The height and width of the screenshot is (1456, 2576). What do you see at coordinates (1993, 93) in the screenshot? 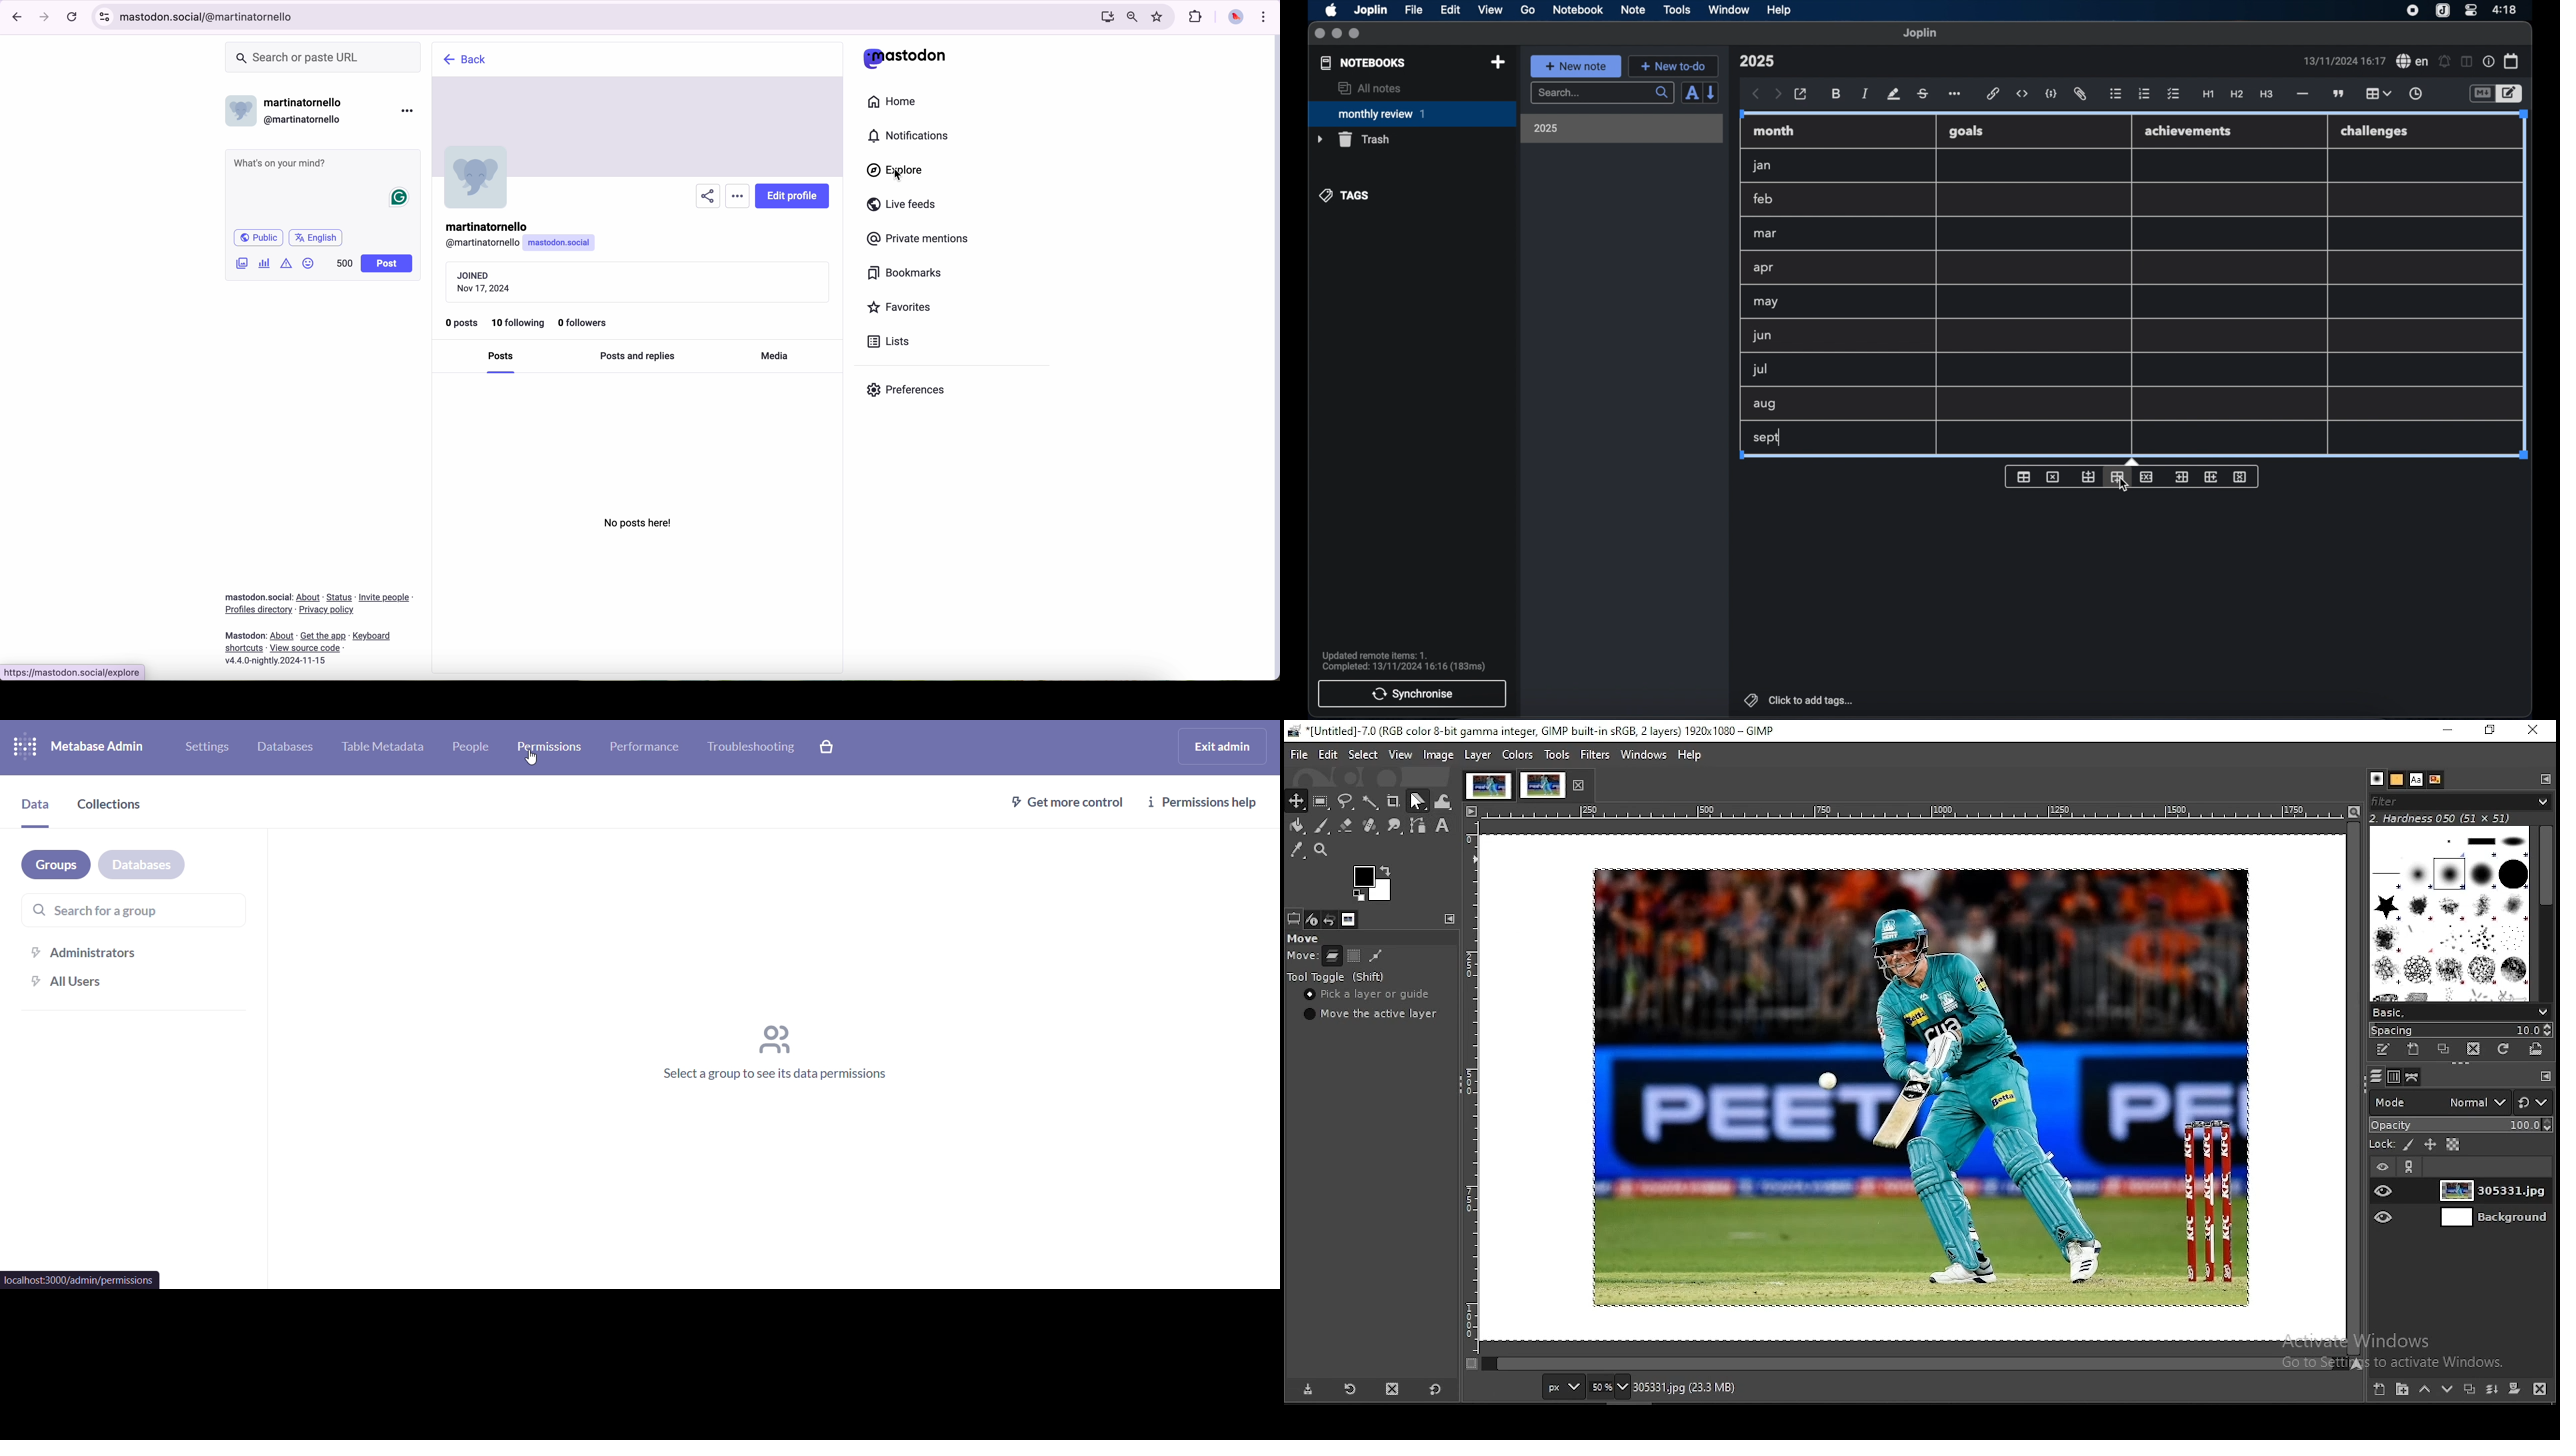
I see `hyperlink` at bounding box center [1993, 93].